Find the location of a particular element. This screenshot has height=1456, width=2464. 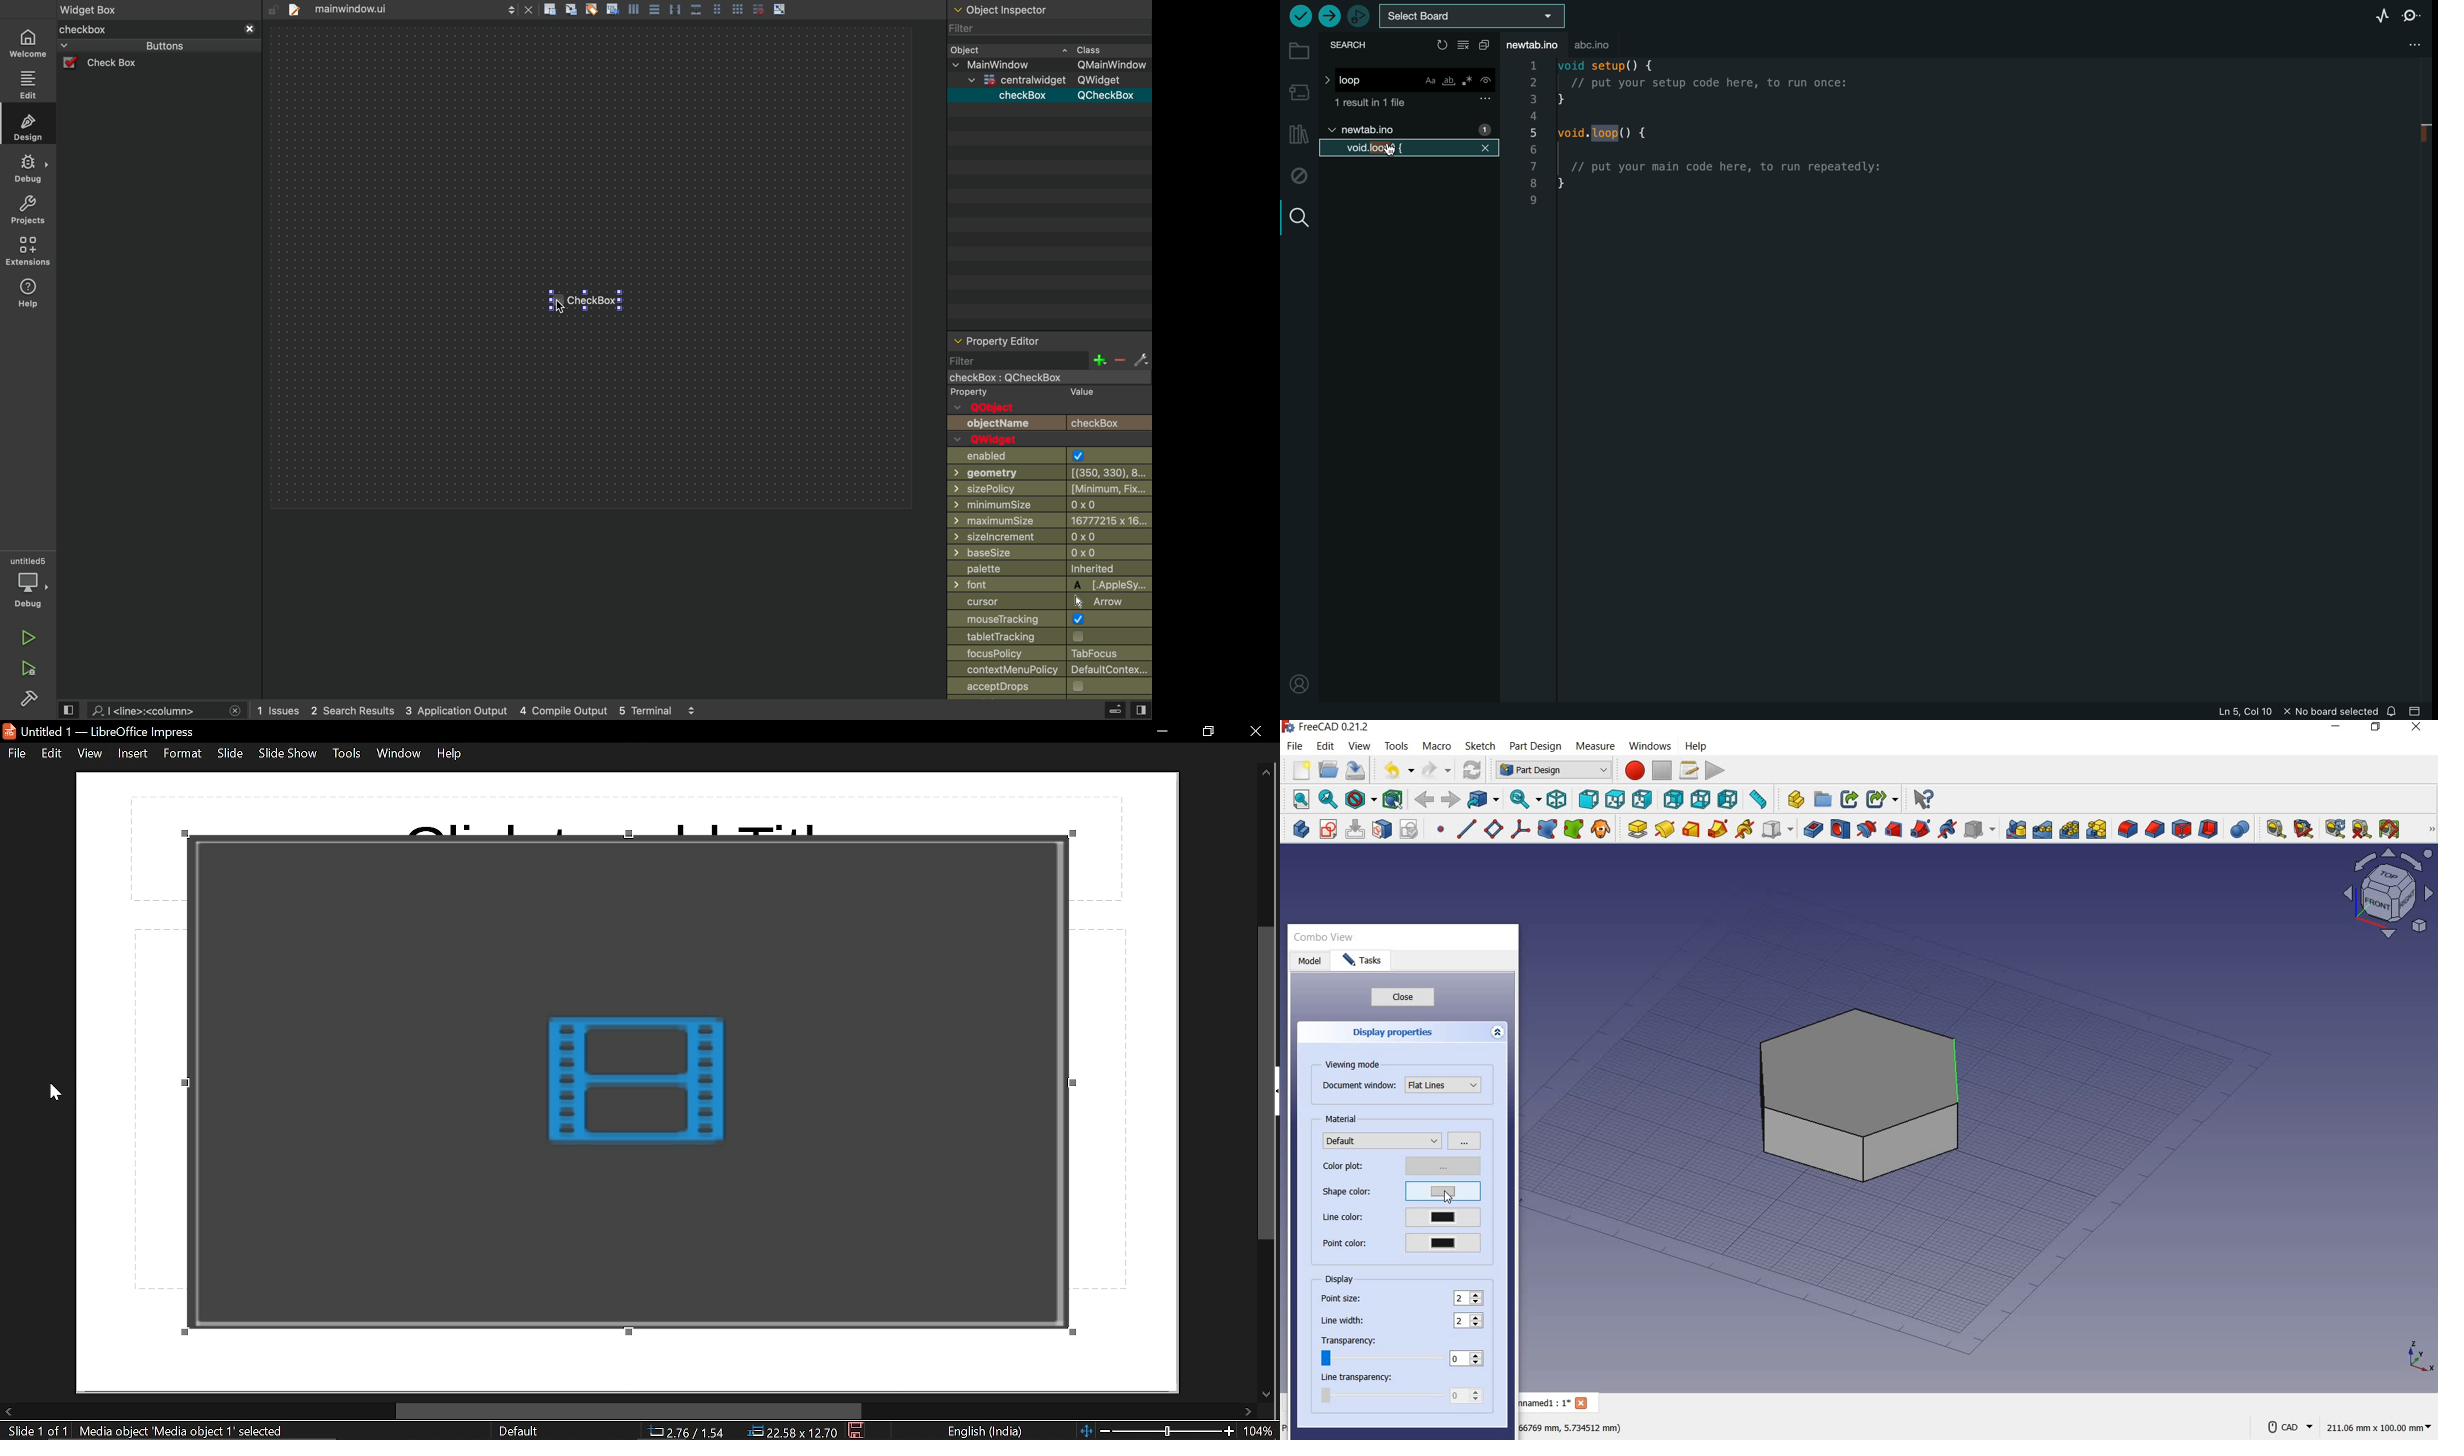

distribute vertically is located at coordinates (696, 9).